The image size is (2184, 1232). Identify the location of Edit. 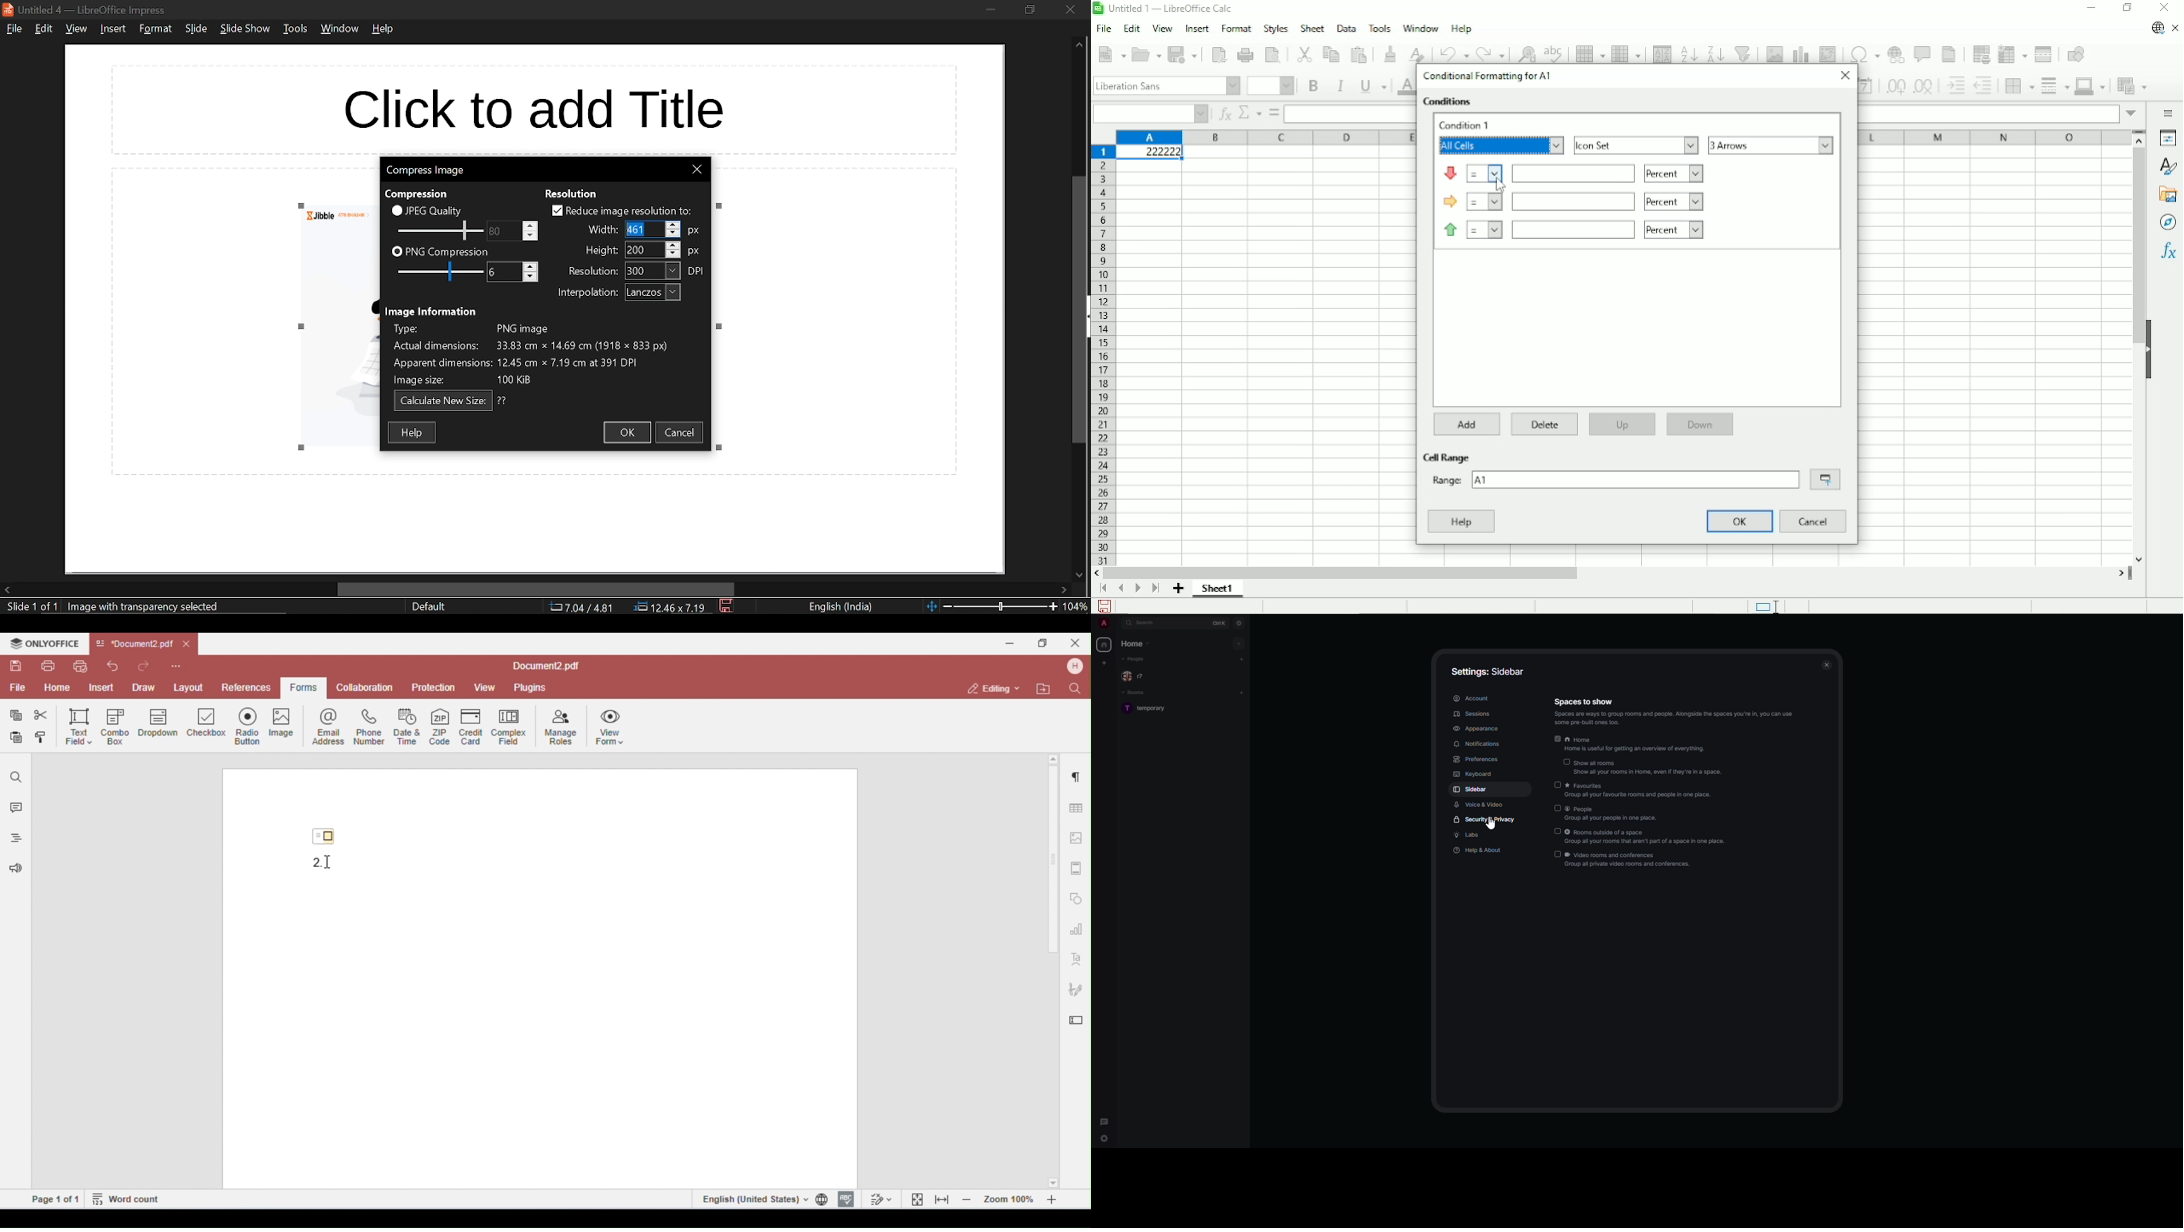
(1131, 30).